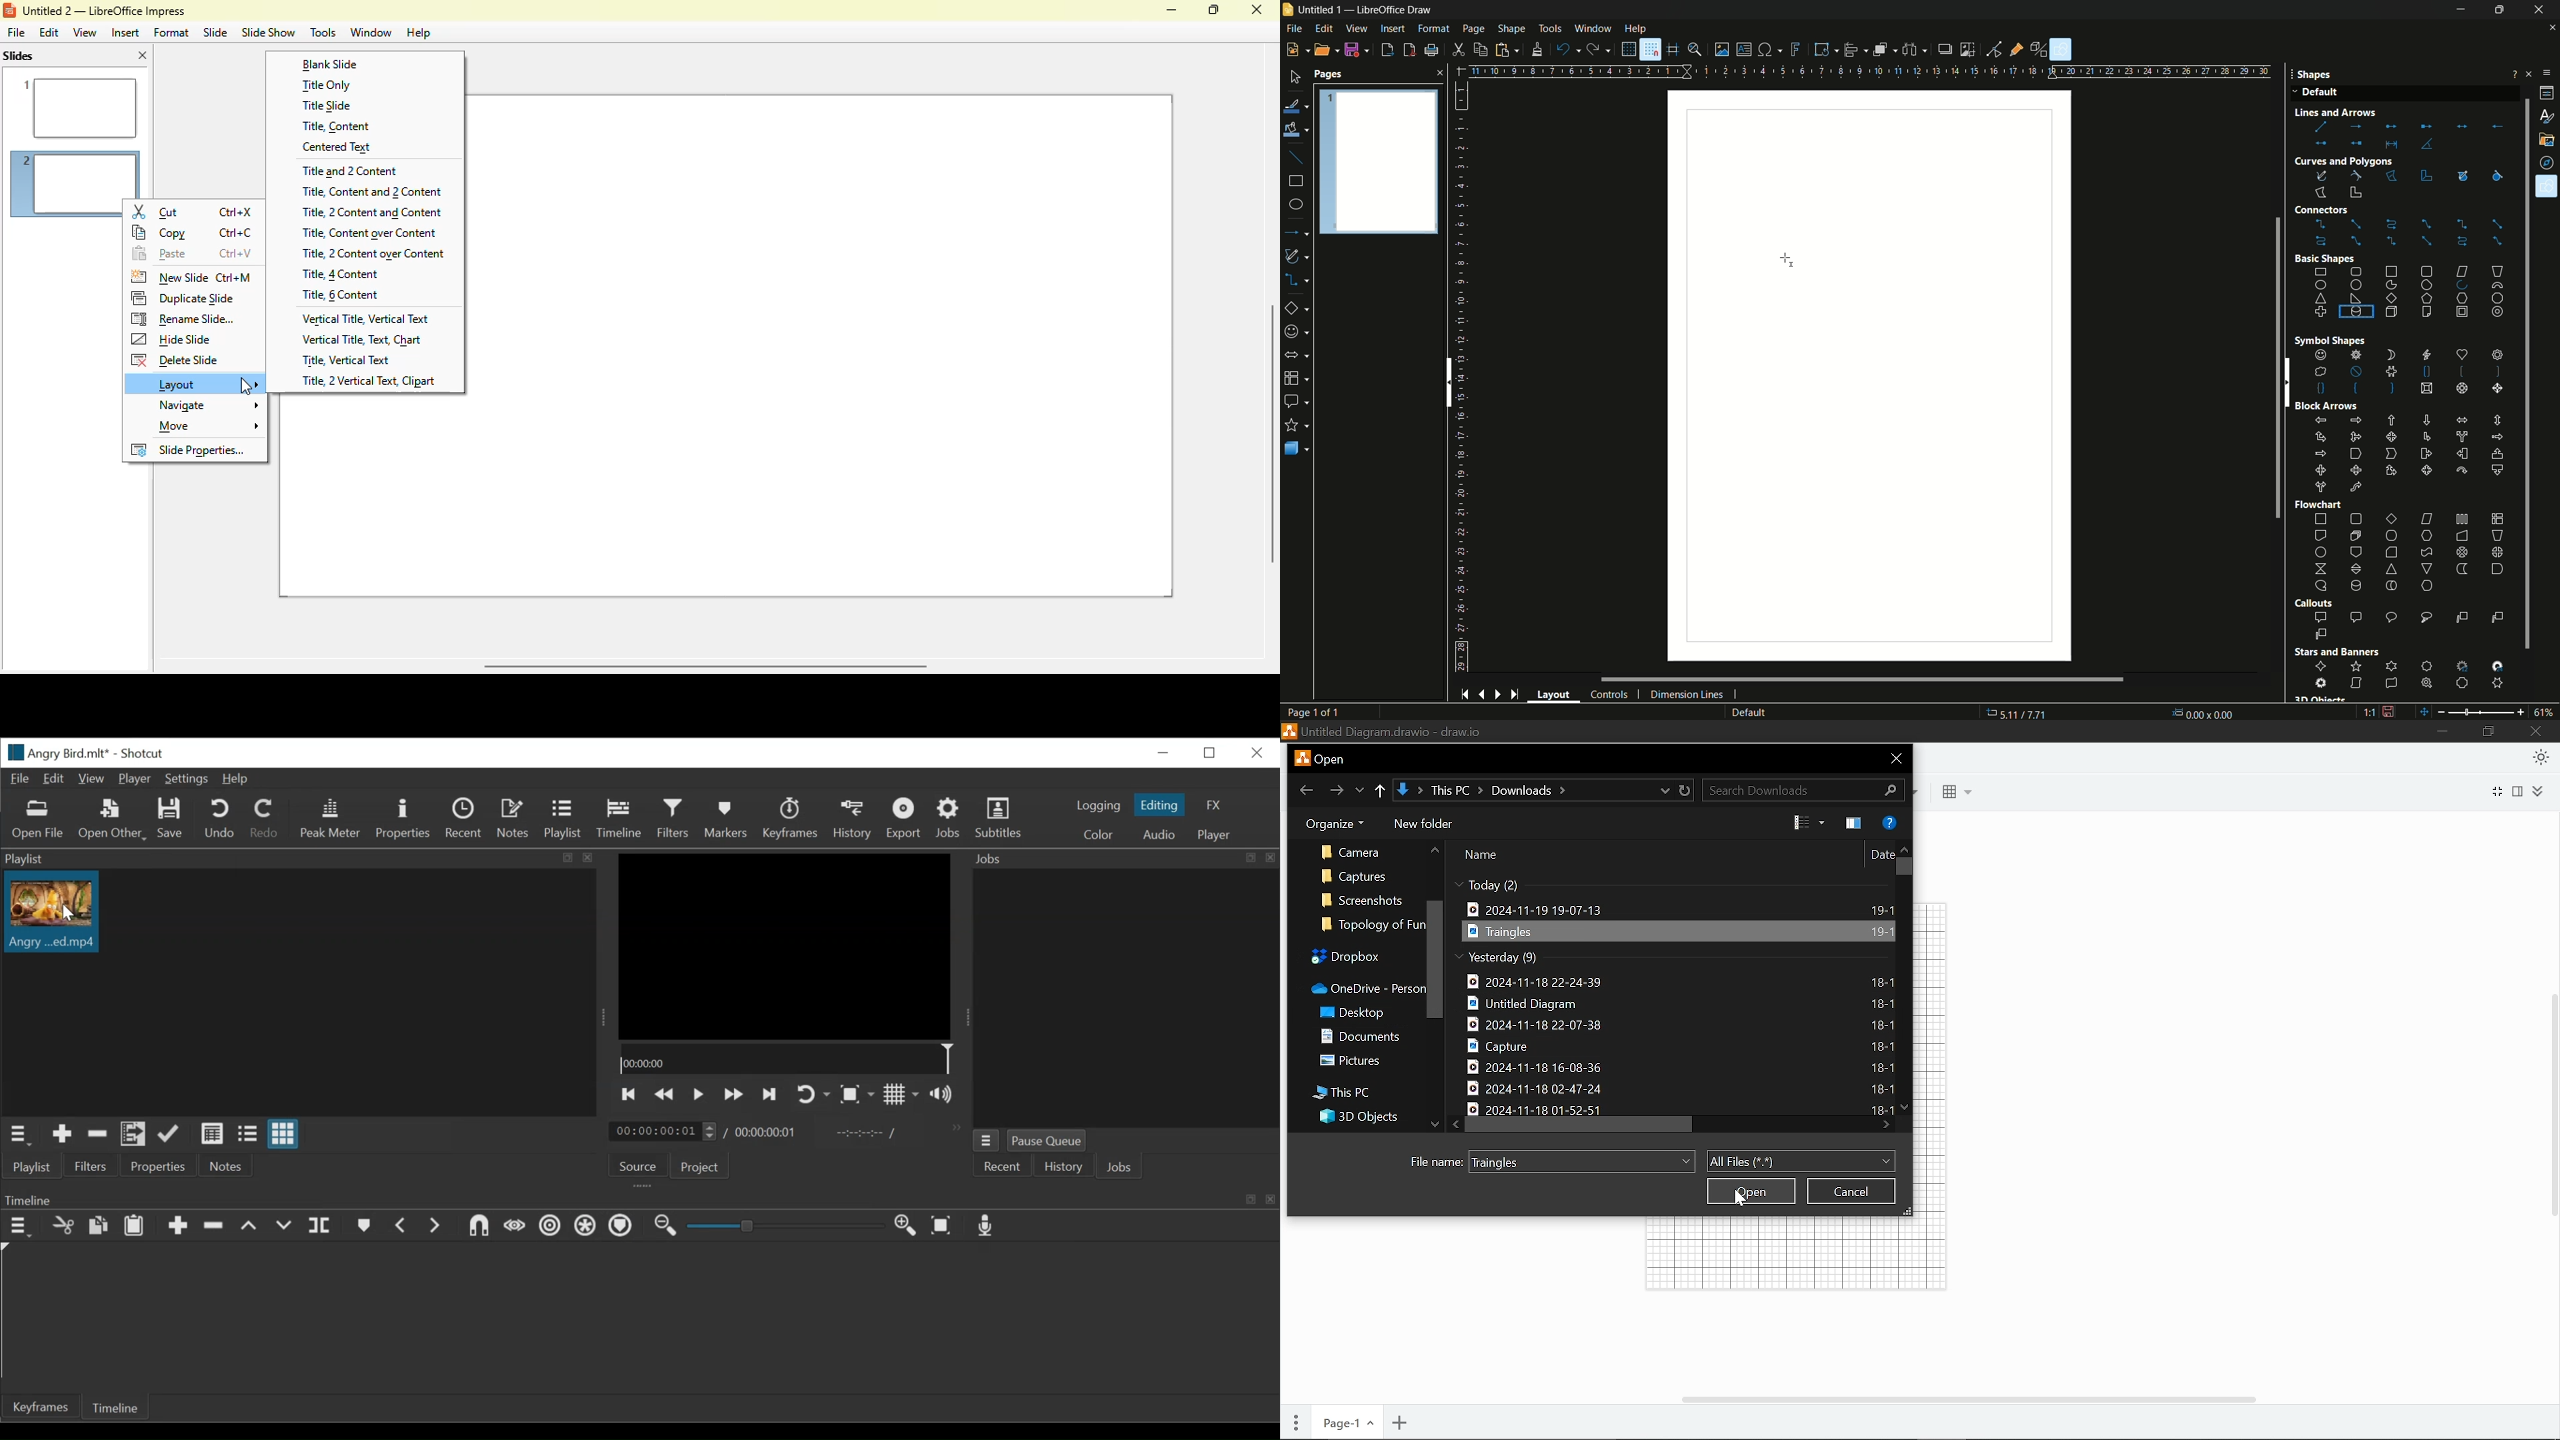 Image resolution: width=2576 pixels, height=1456 pixels. What do you see at coordinates (1510, 49) in the screenshot?
I see `paste` at bounding box center [1510, 49].